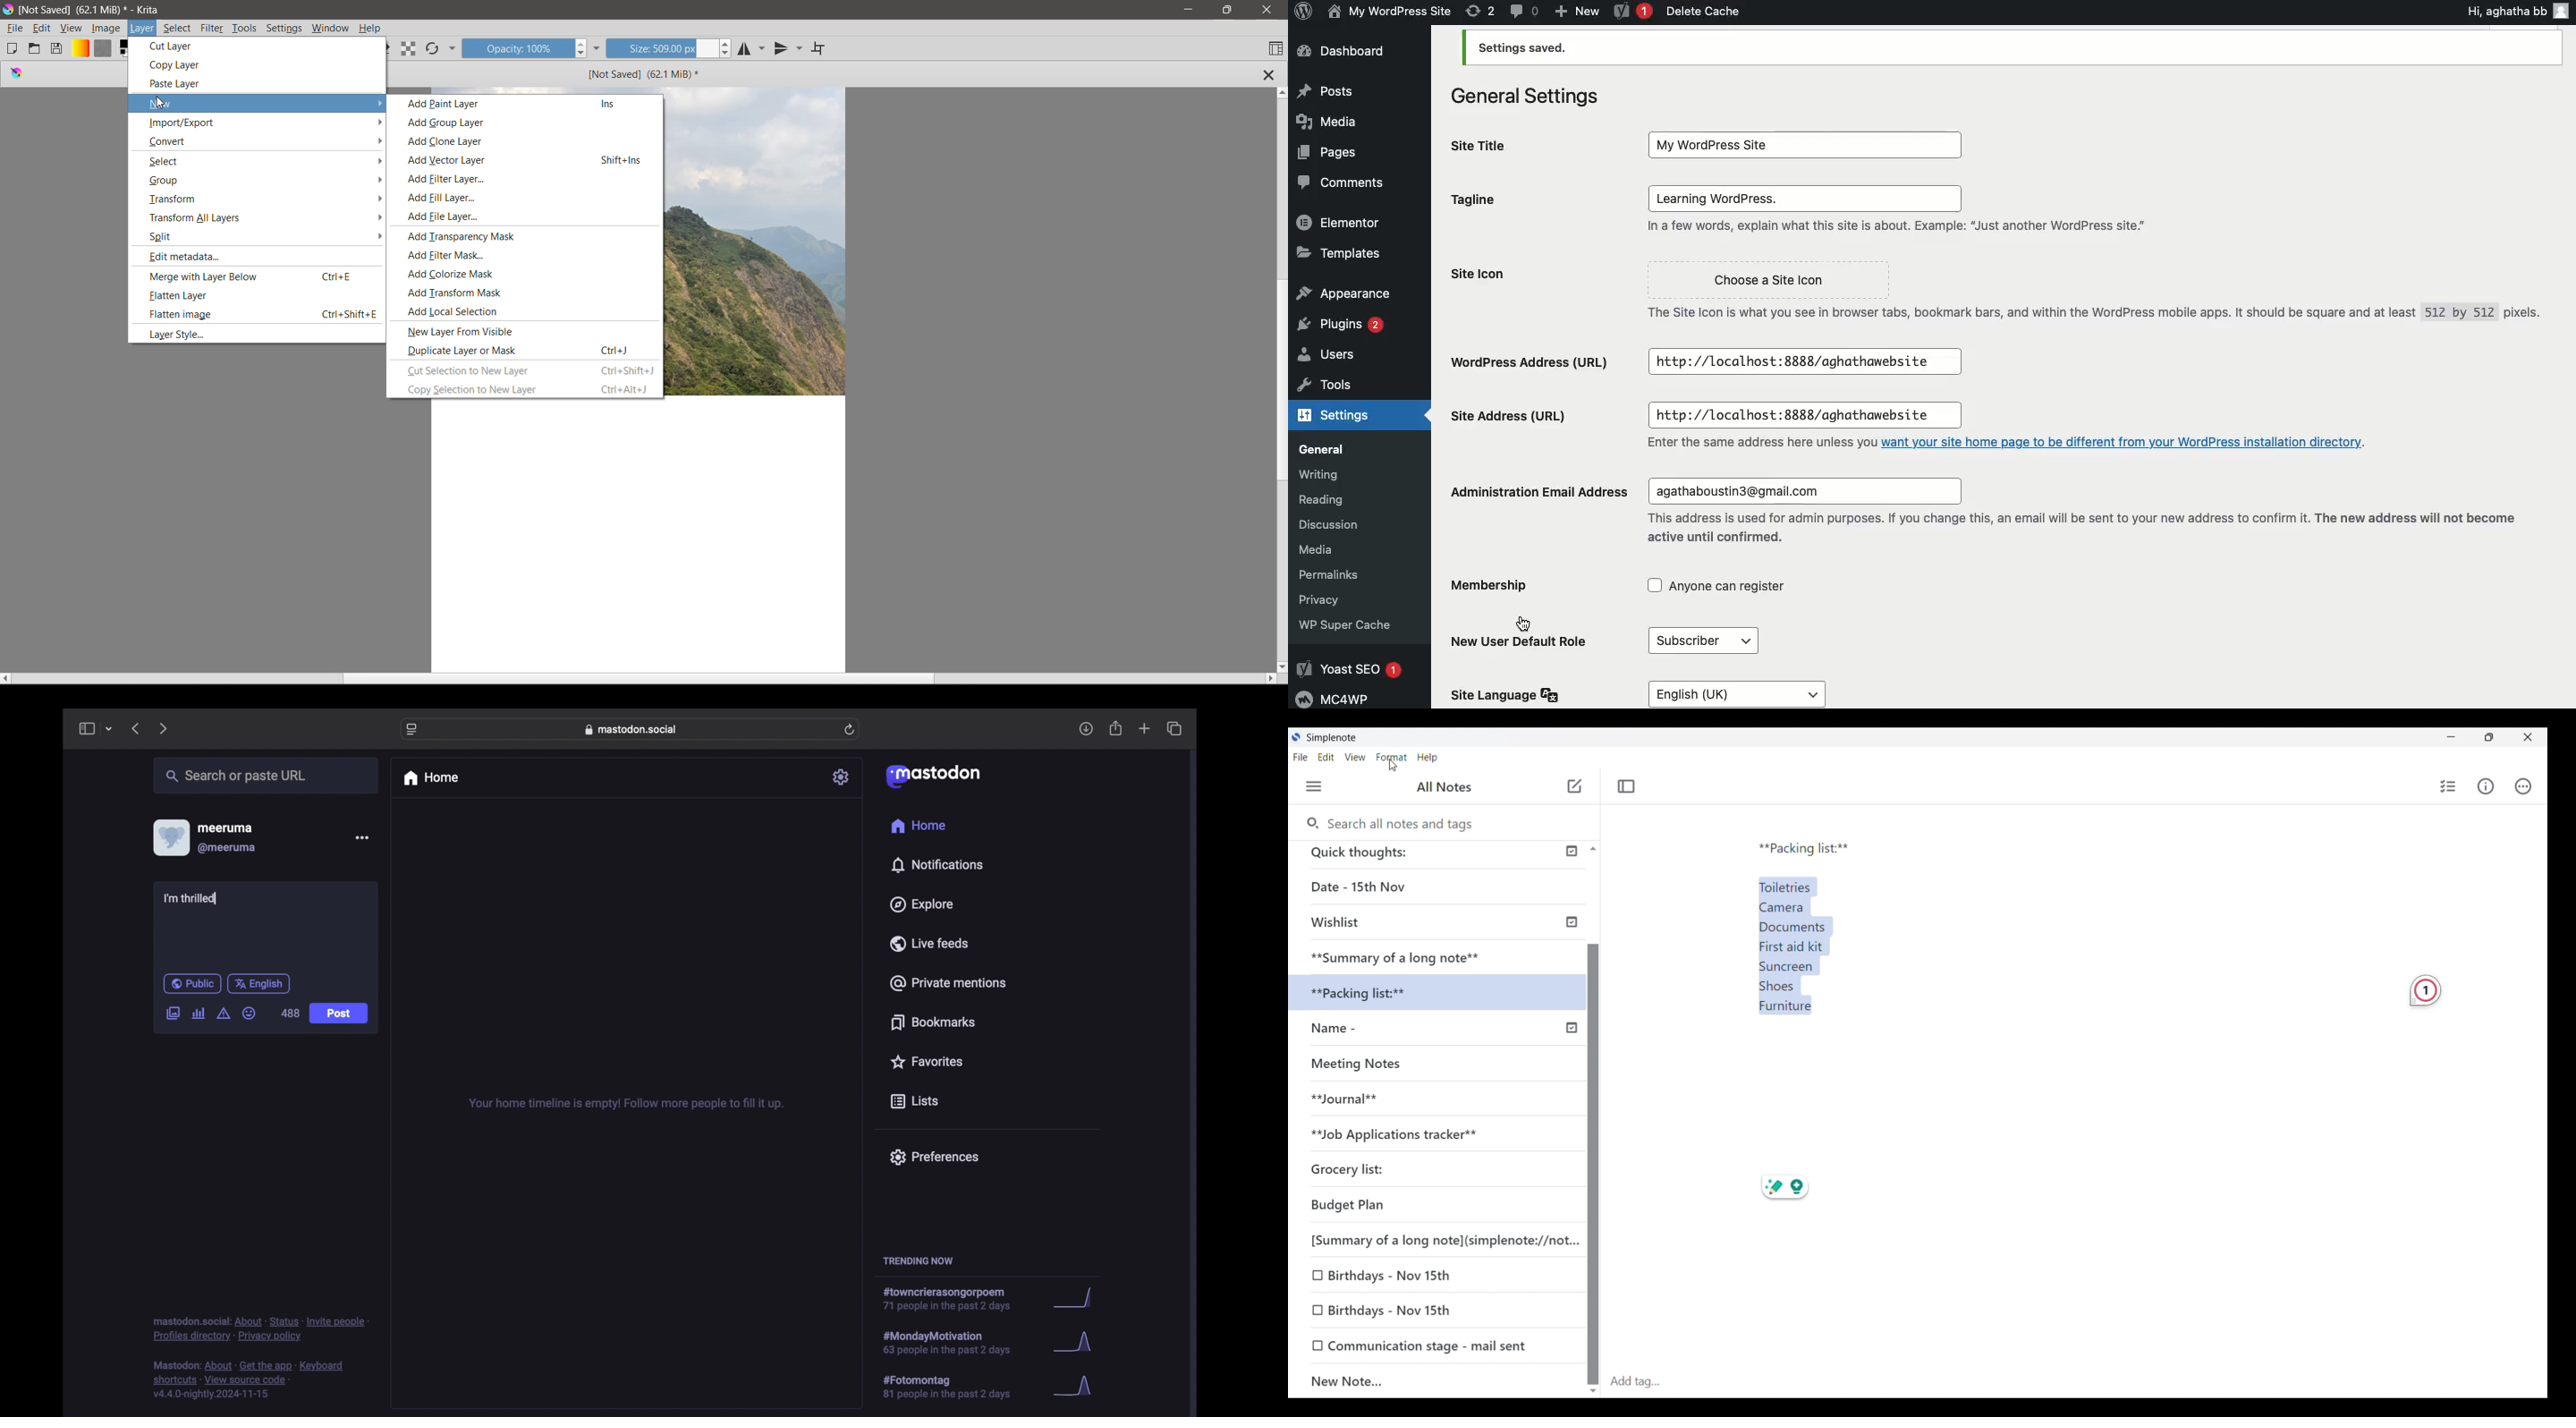 The image size is (2576, 1428). What do you see at coordinates (525, 104) in the screenshot?
I see `Add Paint Layer` at bounding box center [525, 104].